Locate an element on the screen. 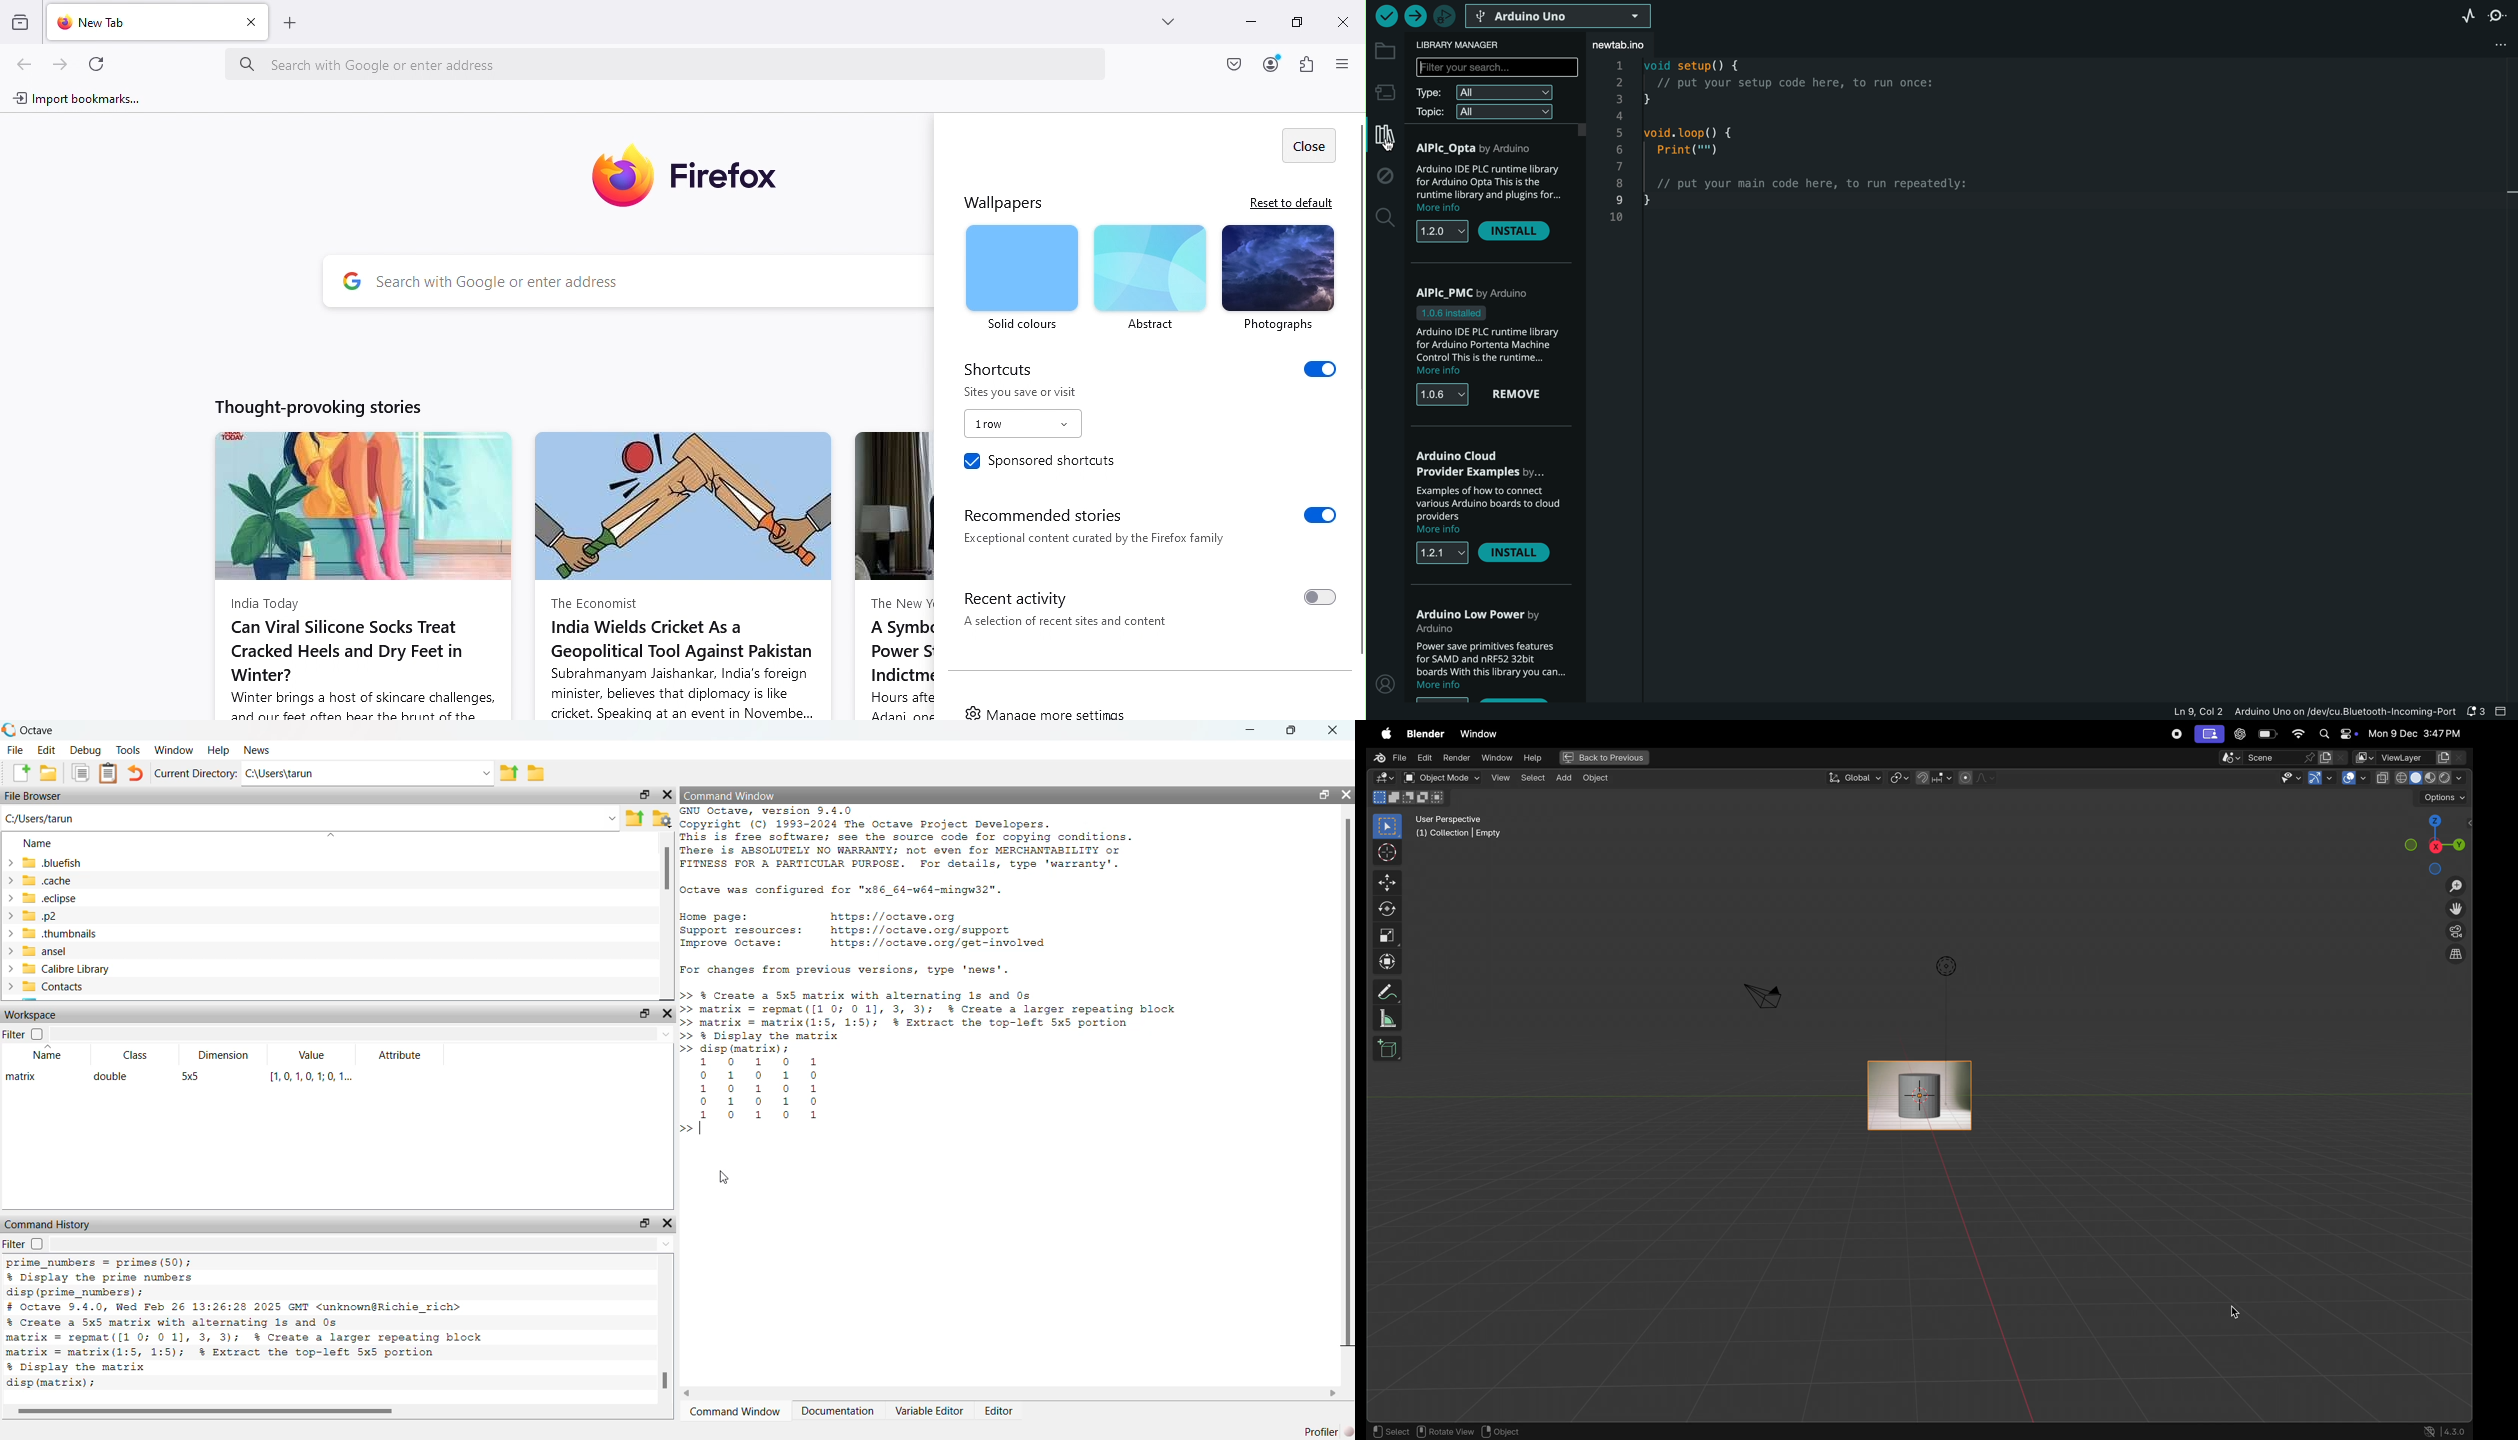  Go back one page is located at coordinates (22, 65).